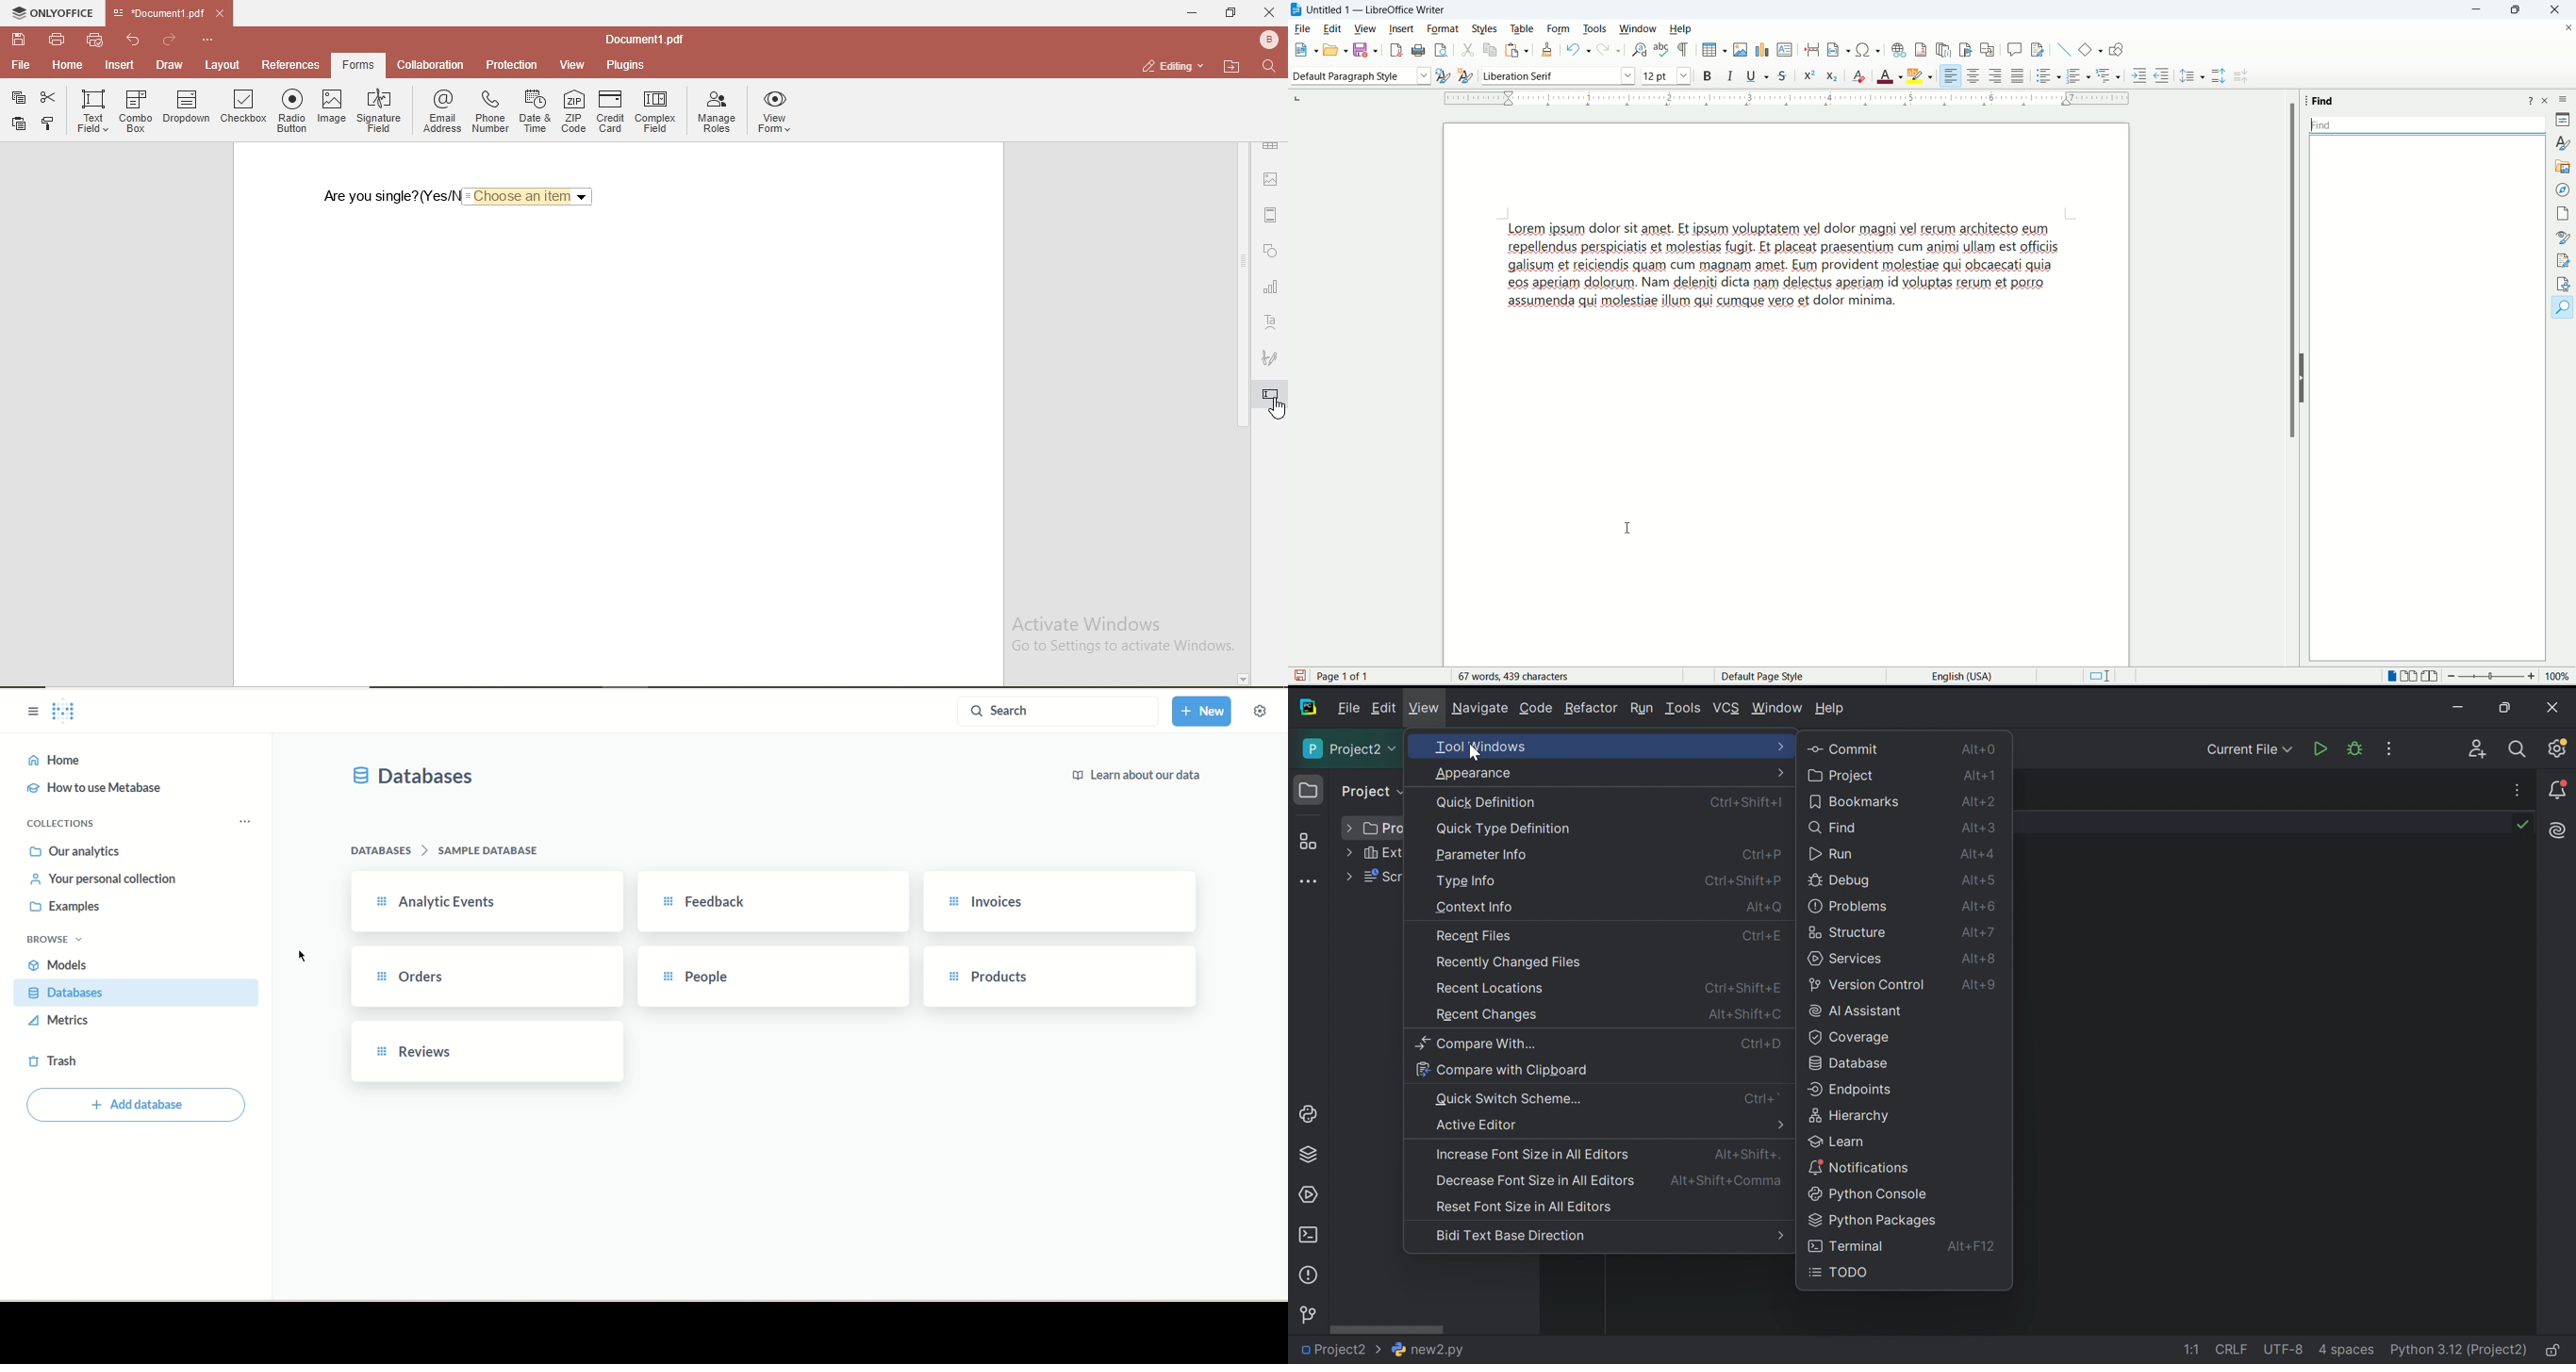  Describe the element at coordinates (1464, 74) in the screenshot. I see `select new style` at that location.